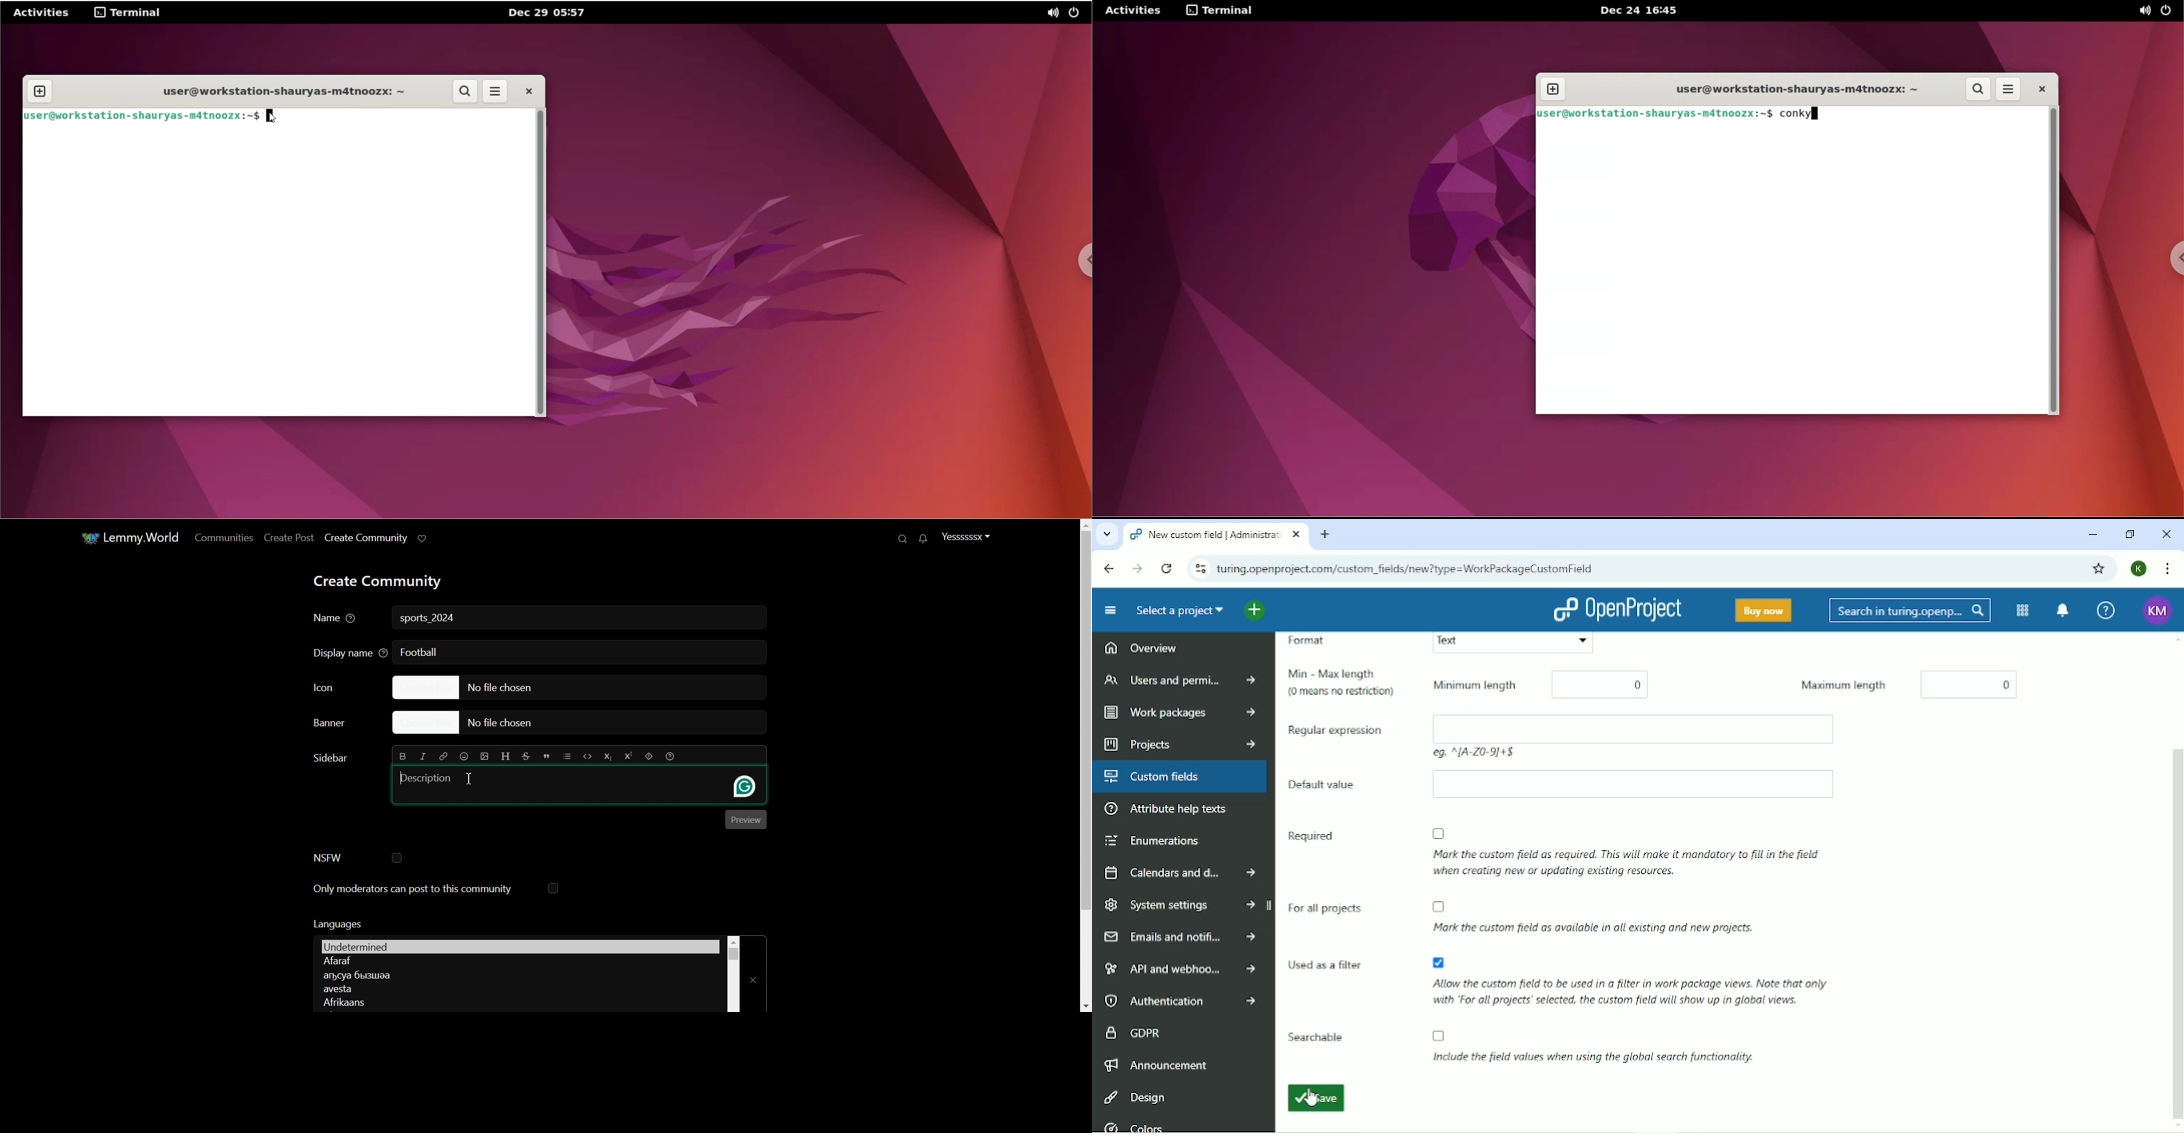 This screenshot has width=2184, height=1148. What do you see at coordinates (1182, 968) in the screenshot?
I see `API and webhooks` at bounding box center [1182, 968].